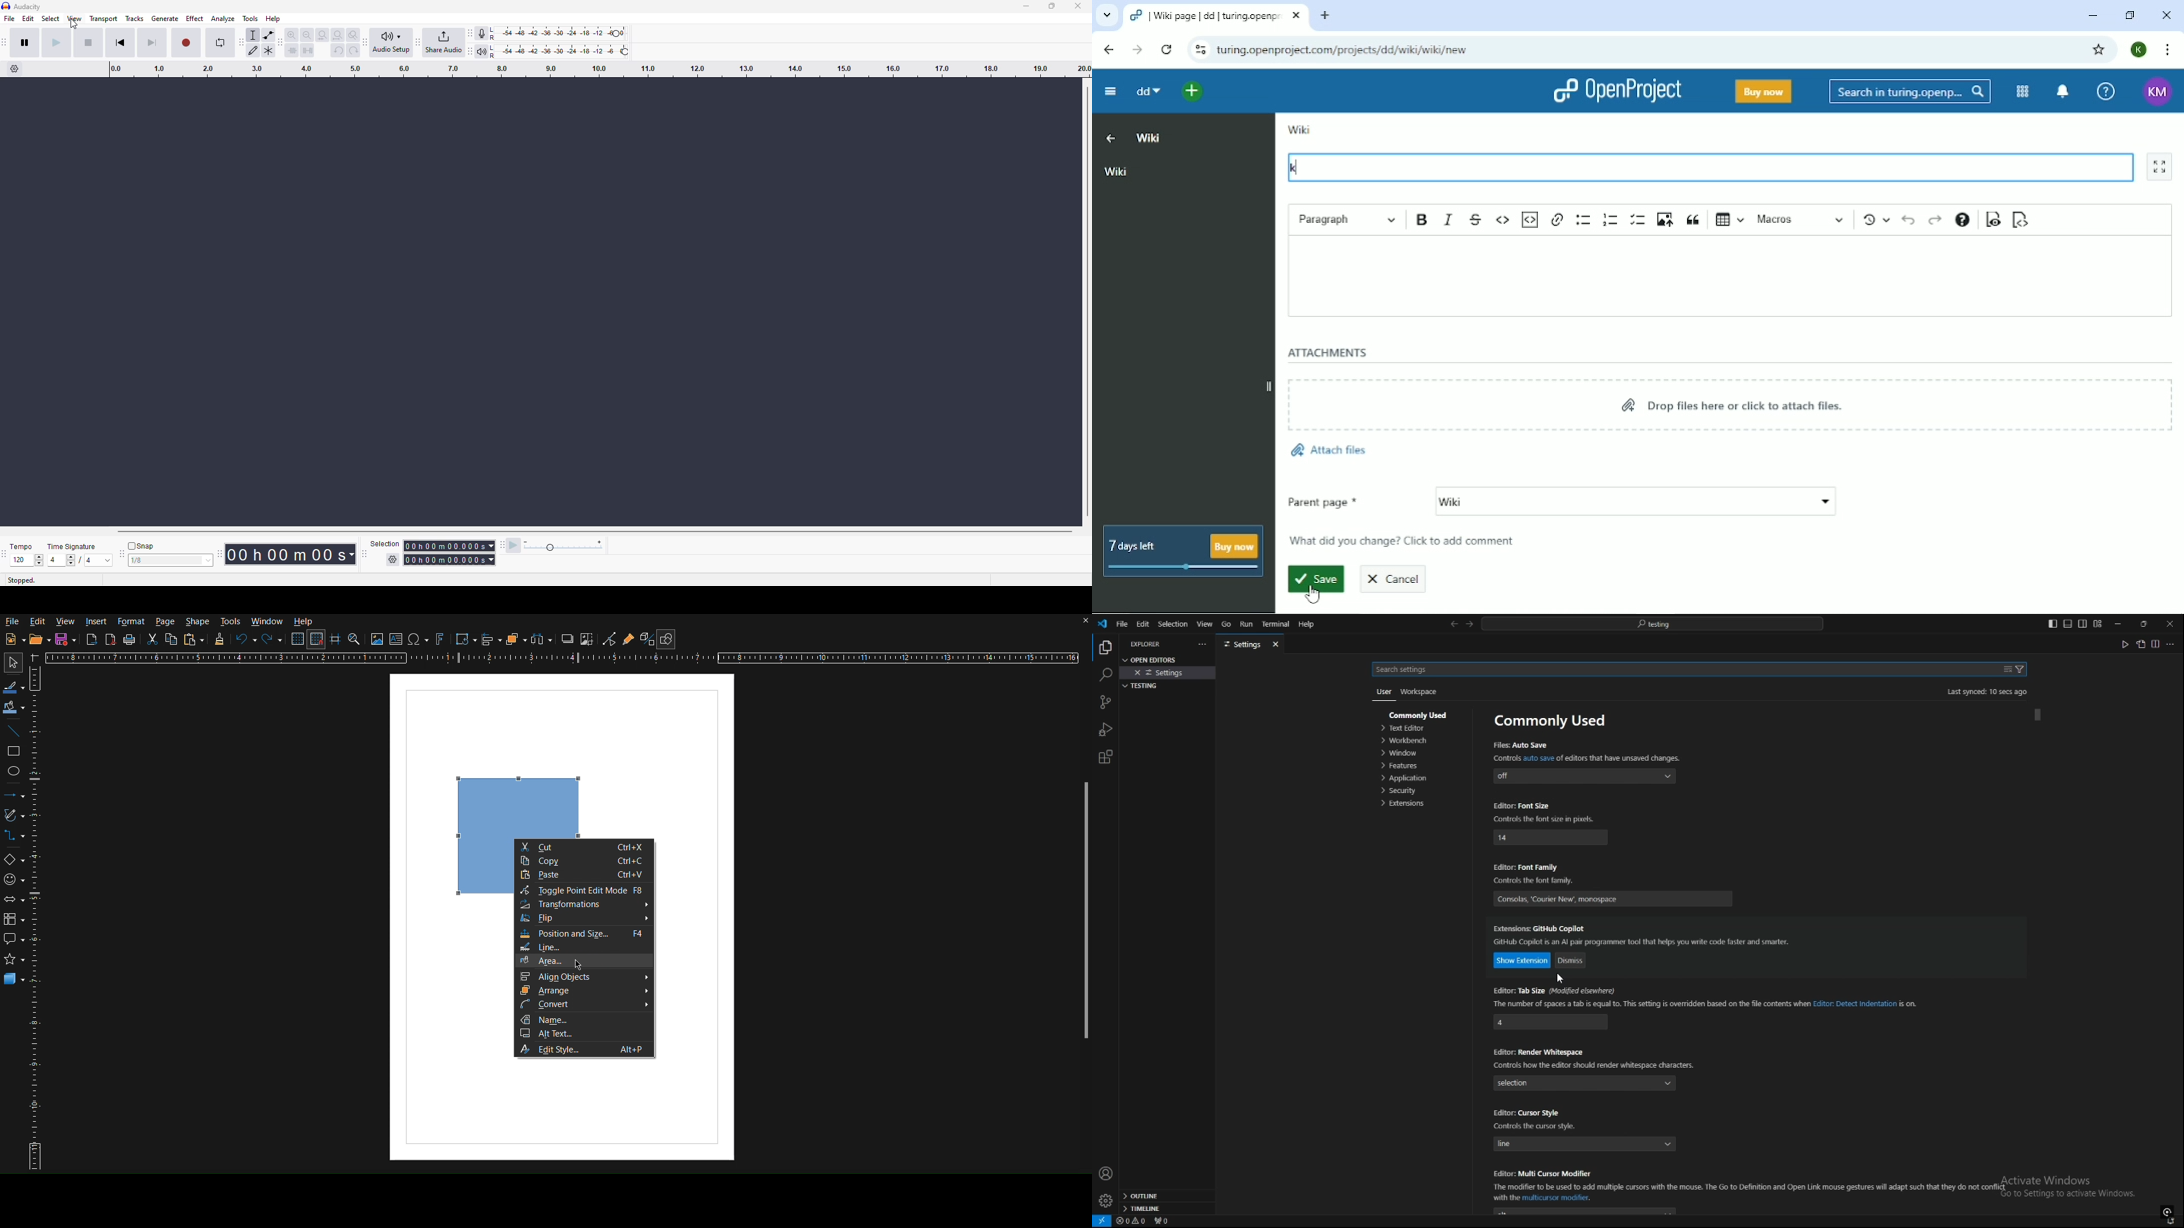 The image size is (2184, 1232). What do you see at coordinates (254, 35) in the screenshot?
I see `selection tool` at bounding box center [254, 35].